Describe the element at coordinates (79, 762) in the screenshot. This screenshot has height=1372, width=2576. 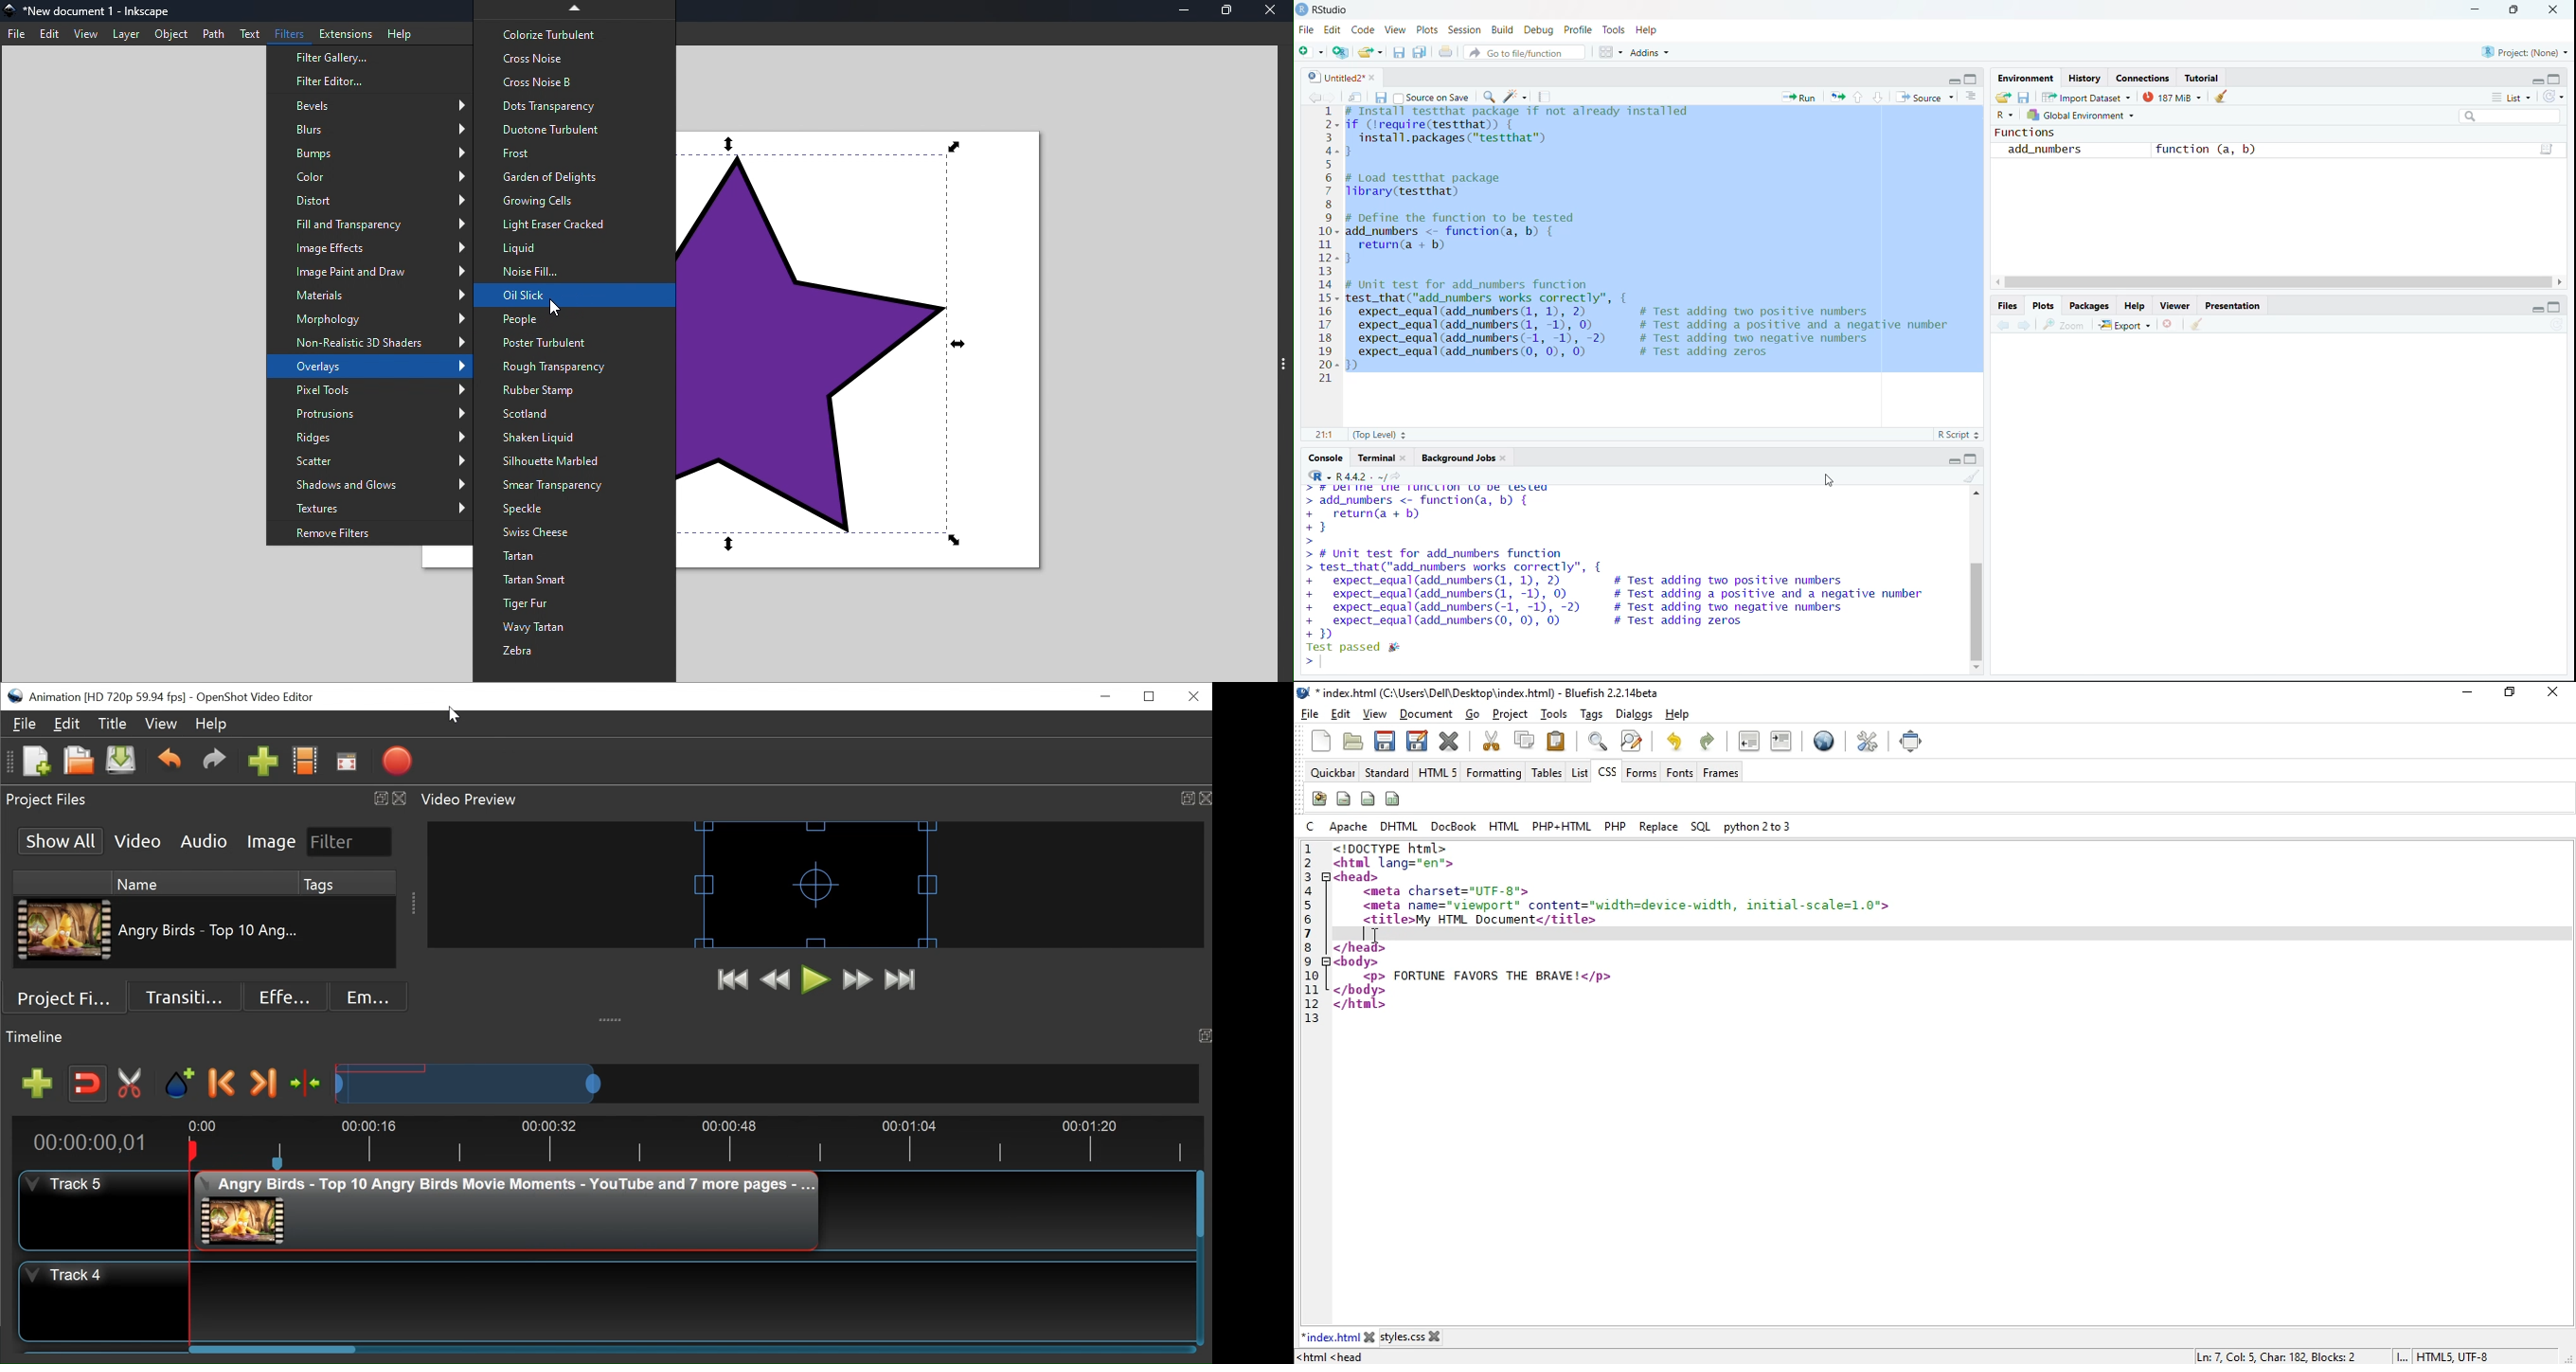
I see `Open Project` at that location.